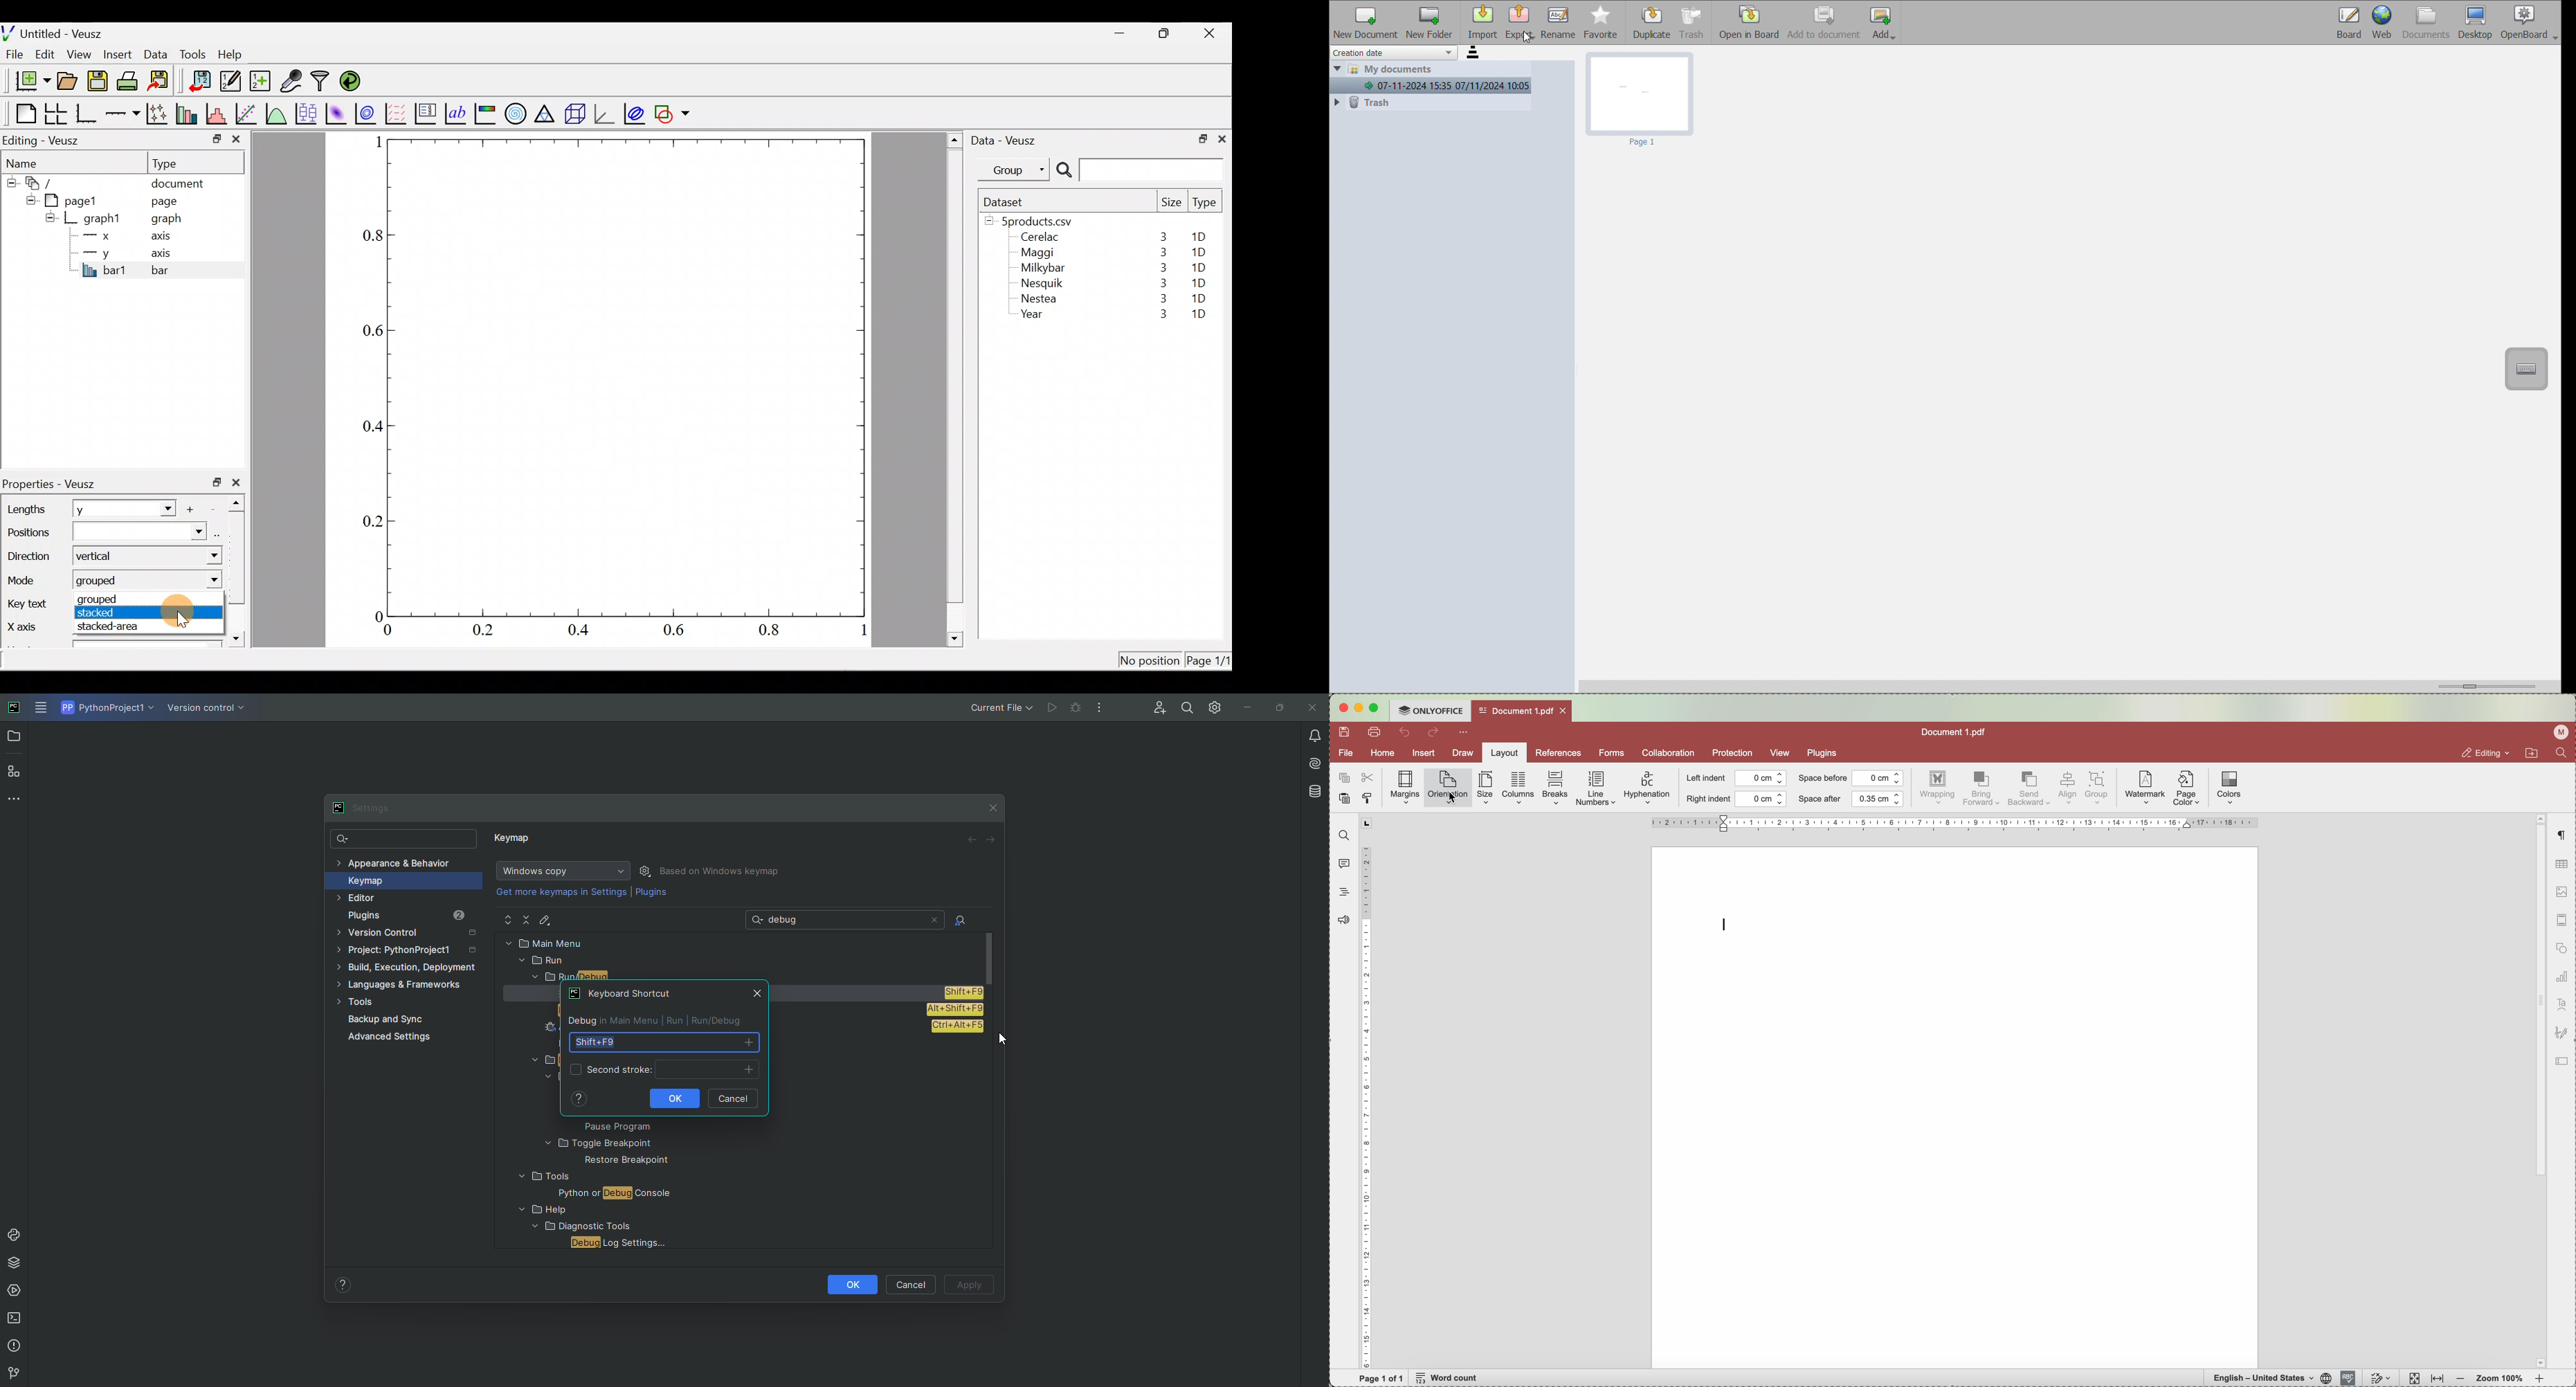  Describe the element at coordinates (723, 871) in the screenshot. I see `Based on Windows Keymap` at that location.